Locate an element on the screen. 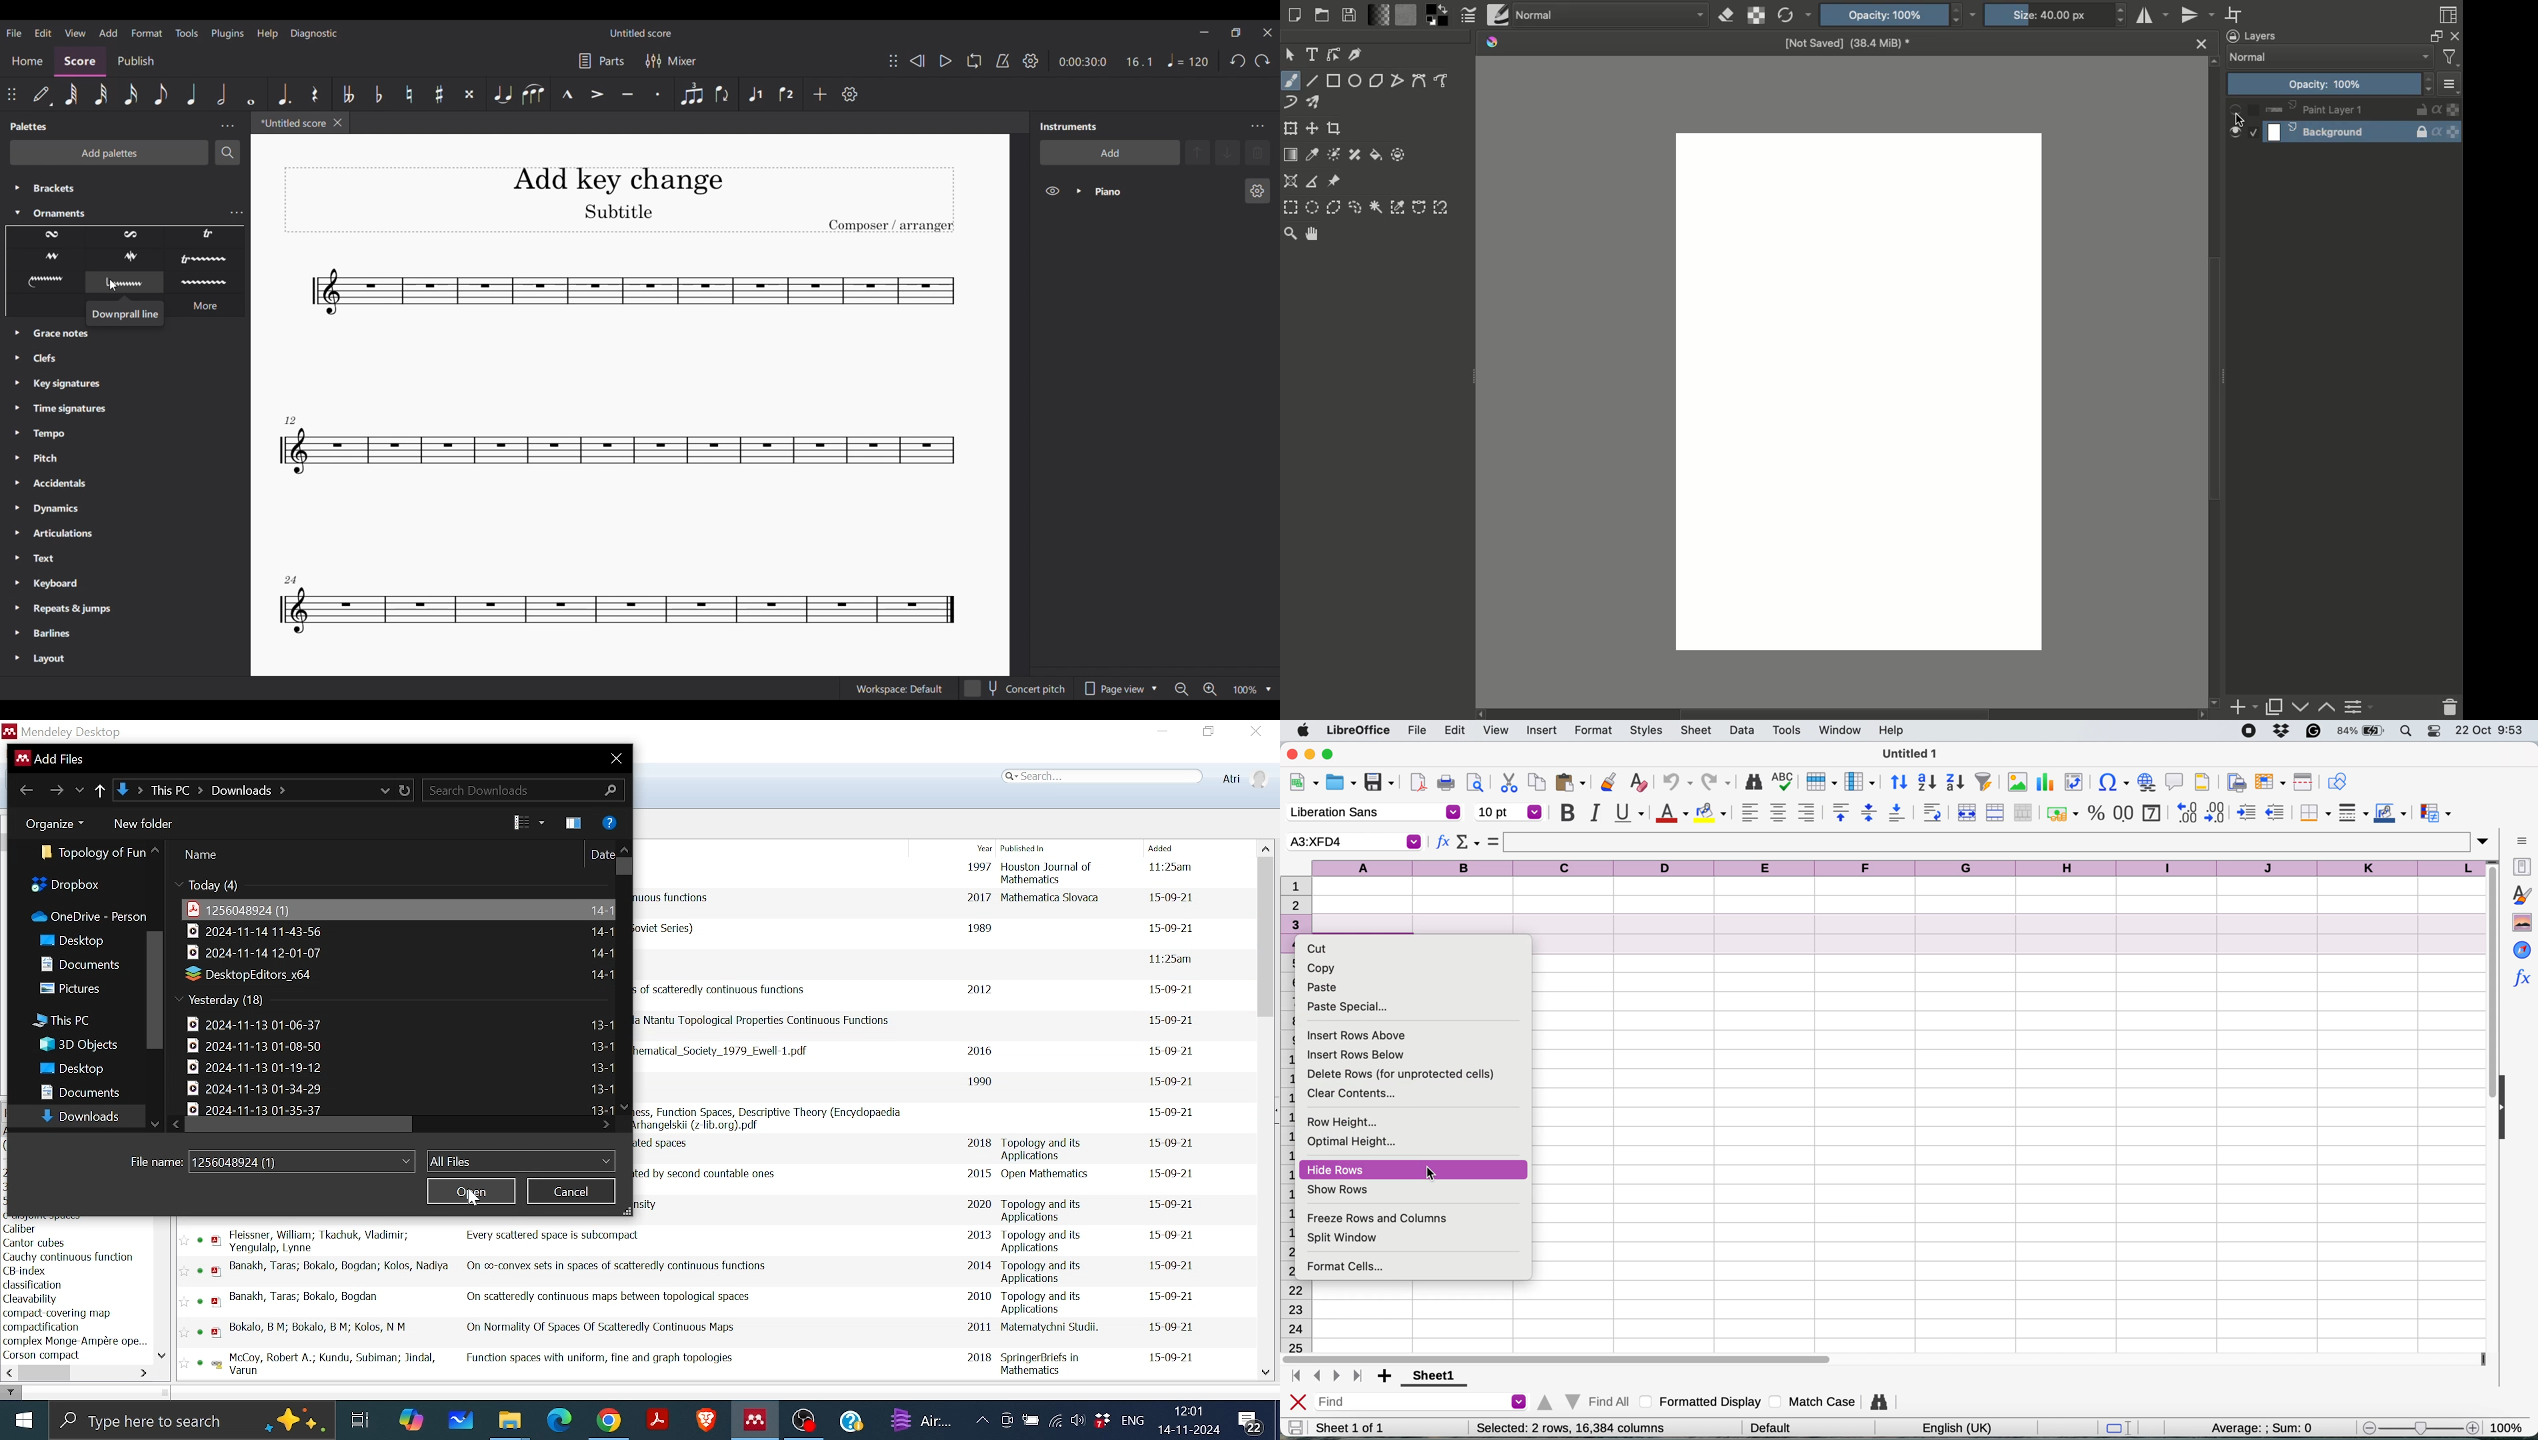  properties is located at coordinates (2521, 866).